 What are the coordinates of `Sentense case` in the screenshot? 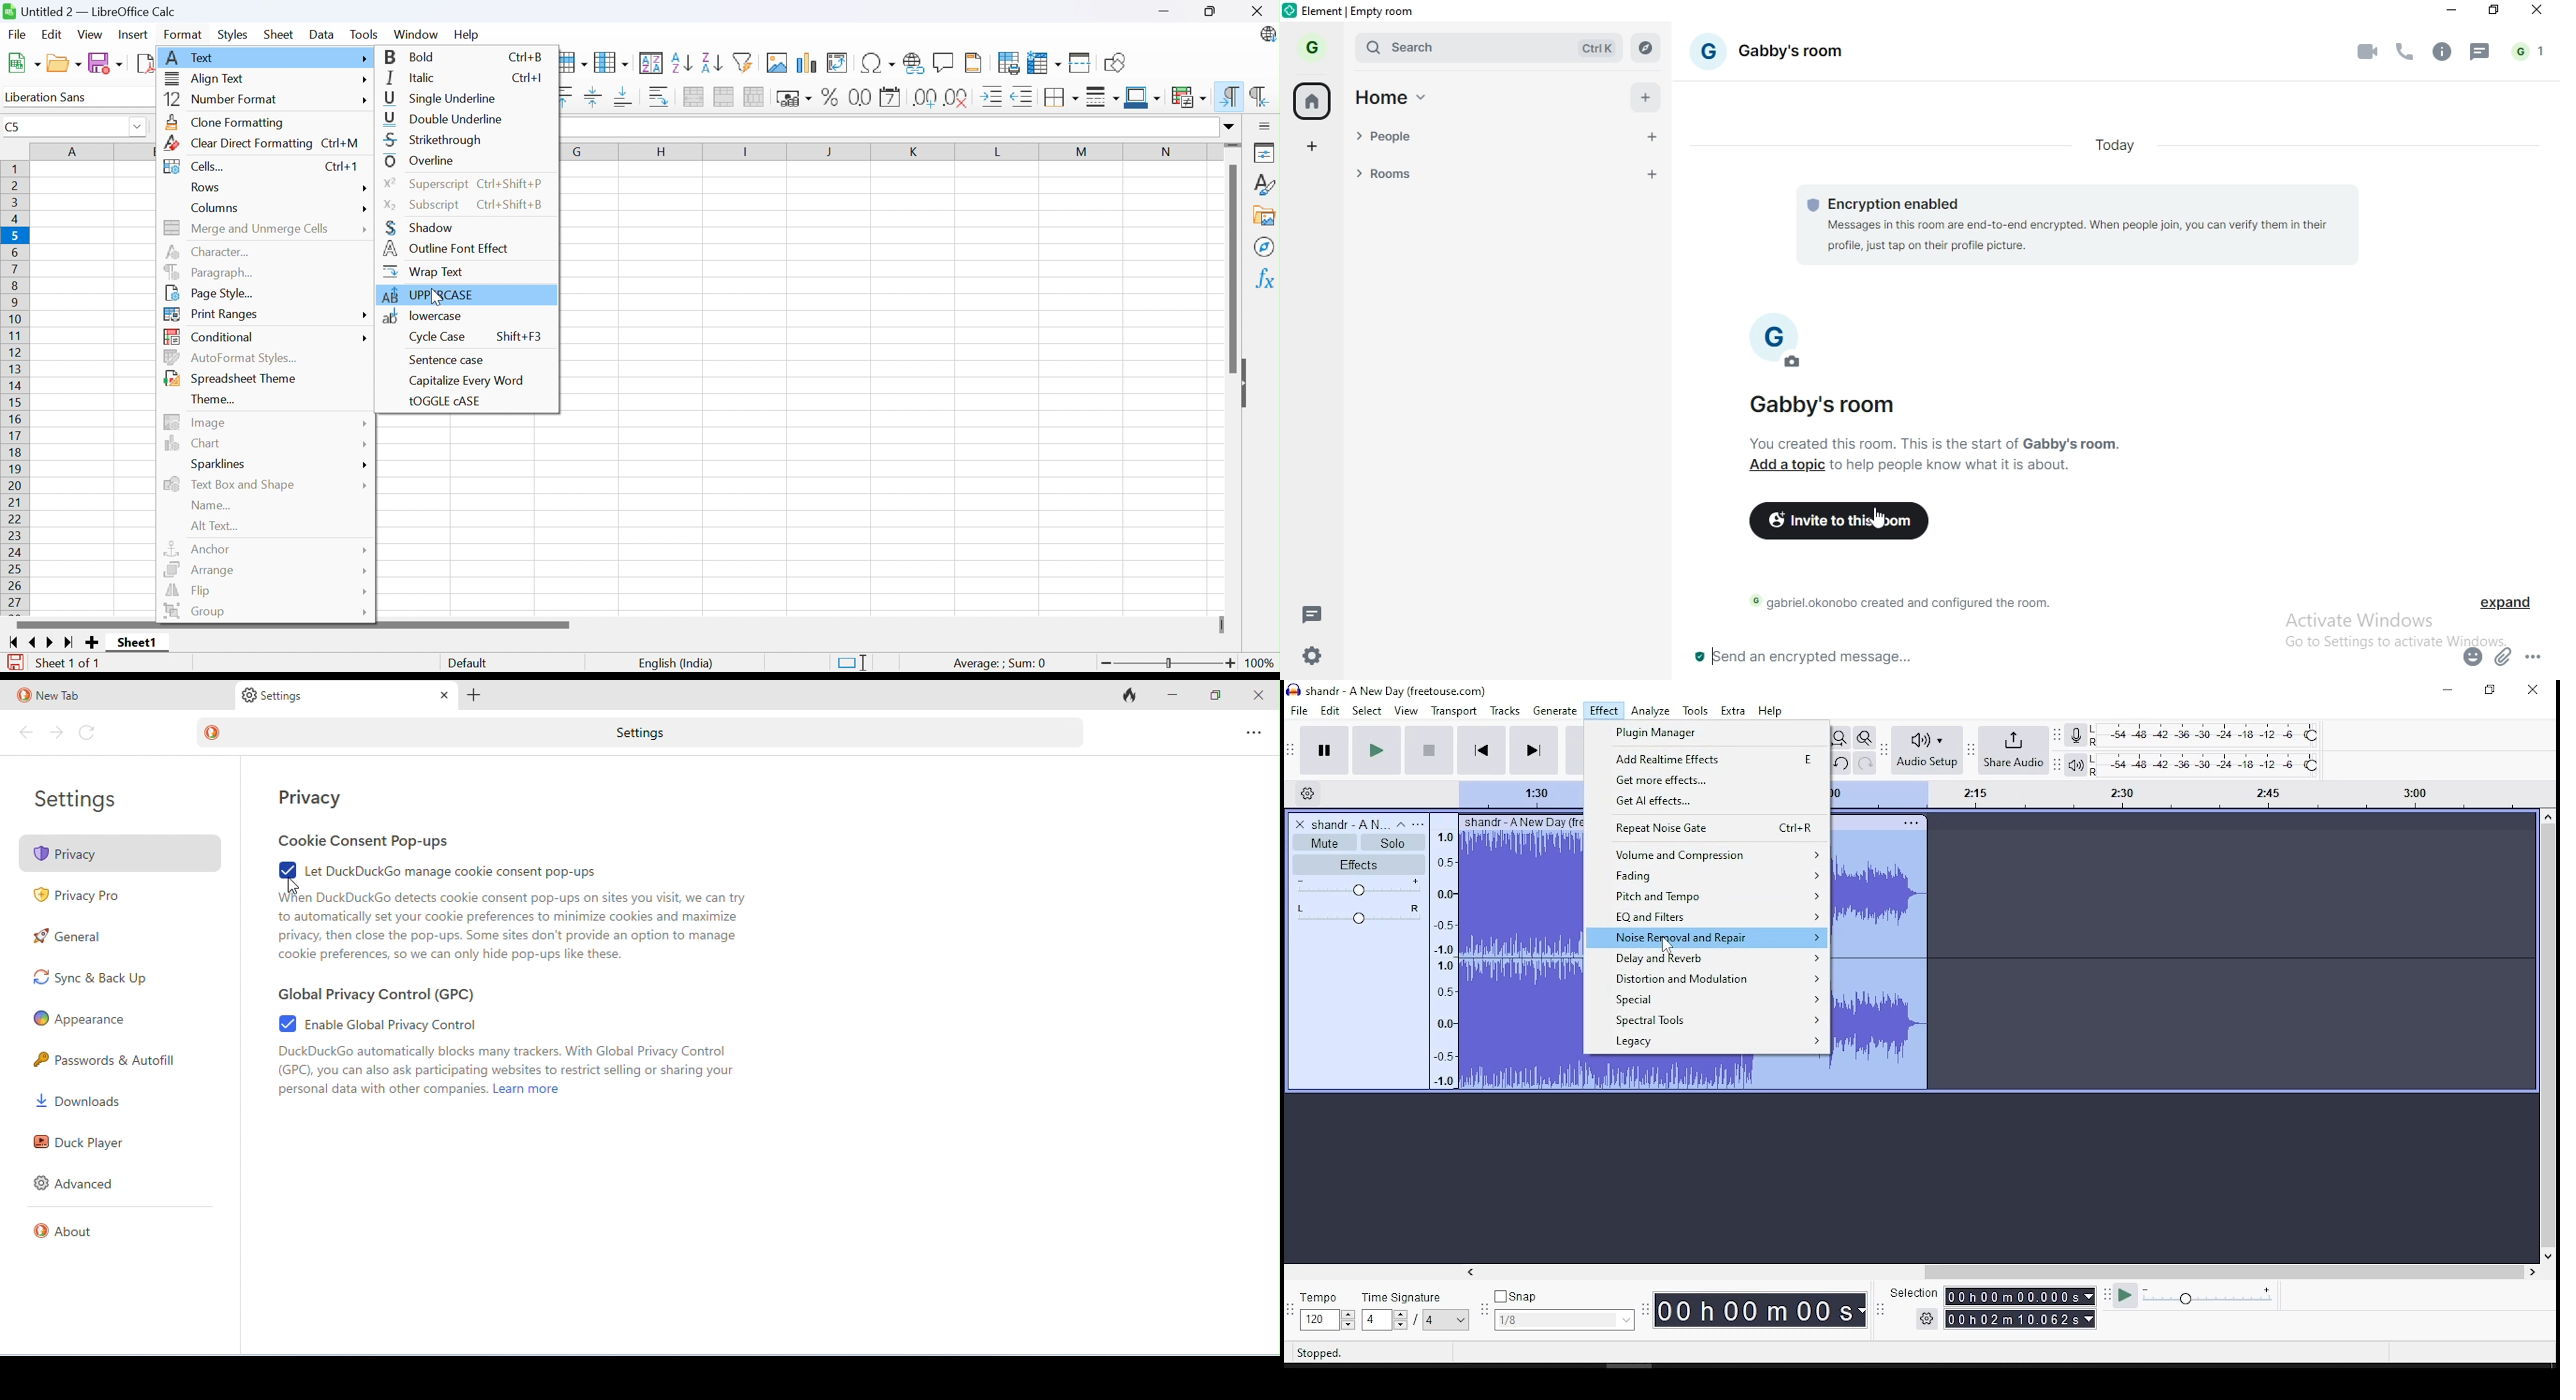 It's located at (445, 358).